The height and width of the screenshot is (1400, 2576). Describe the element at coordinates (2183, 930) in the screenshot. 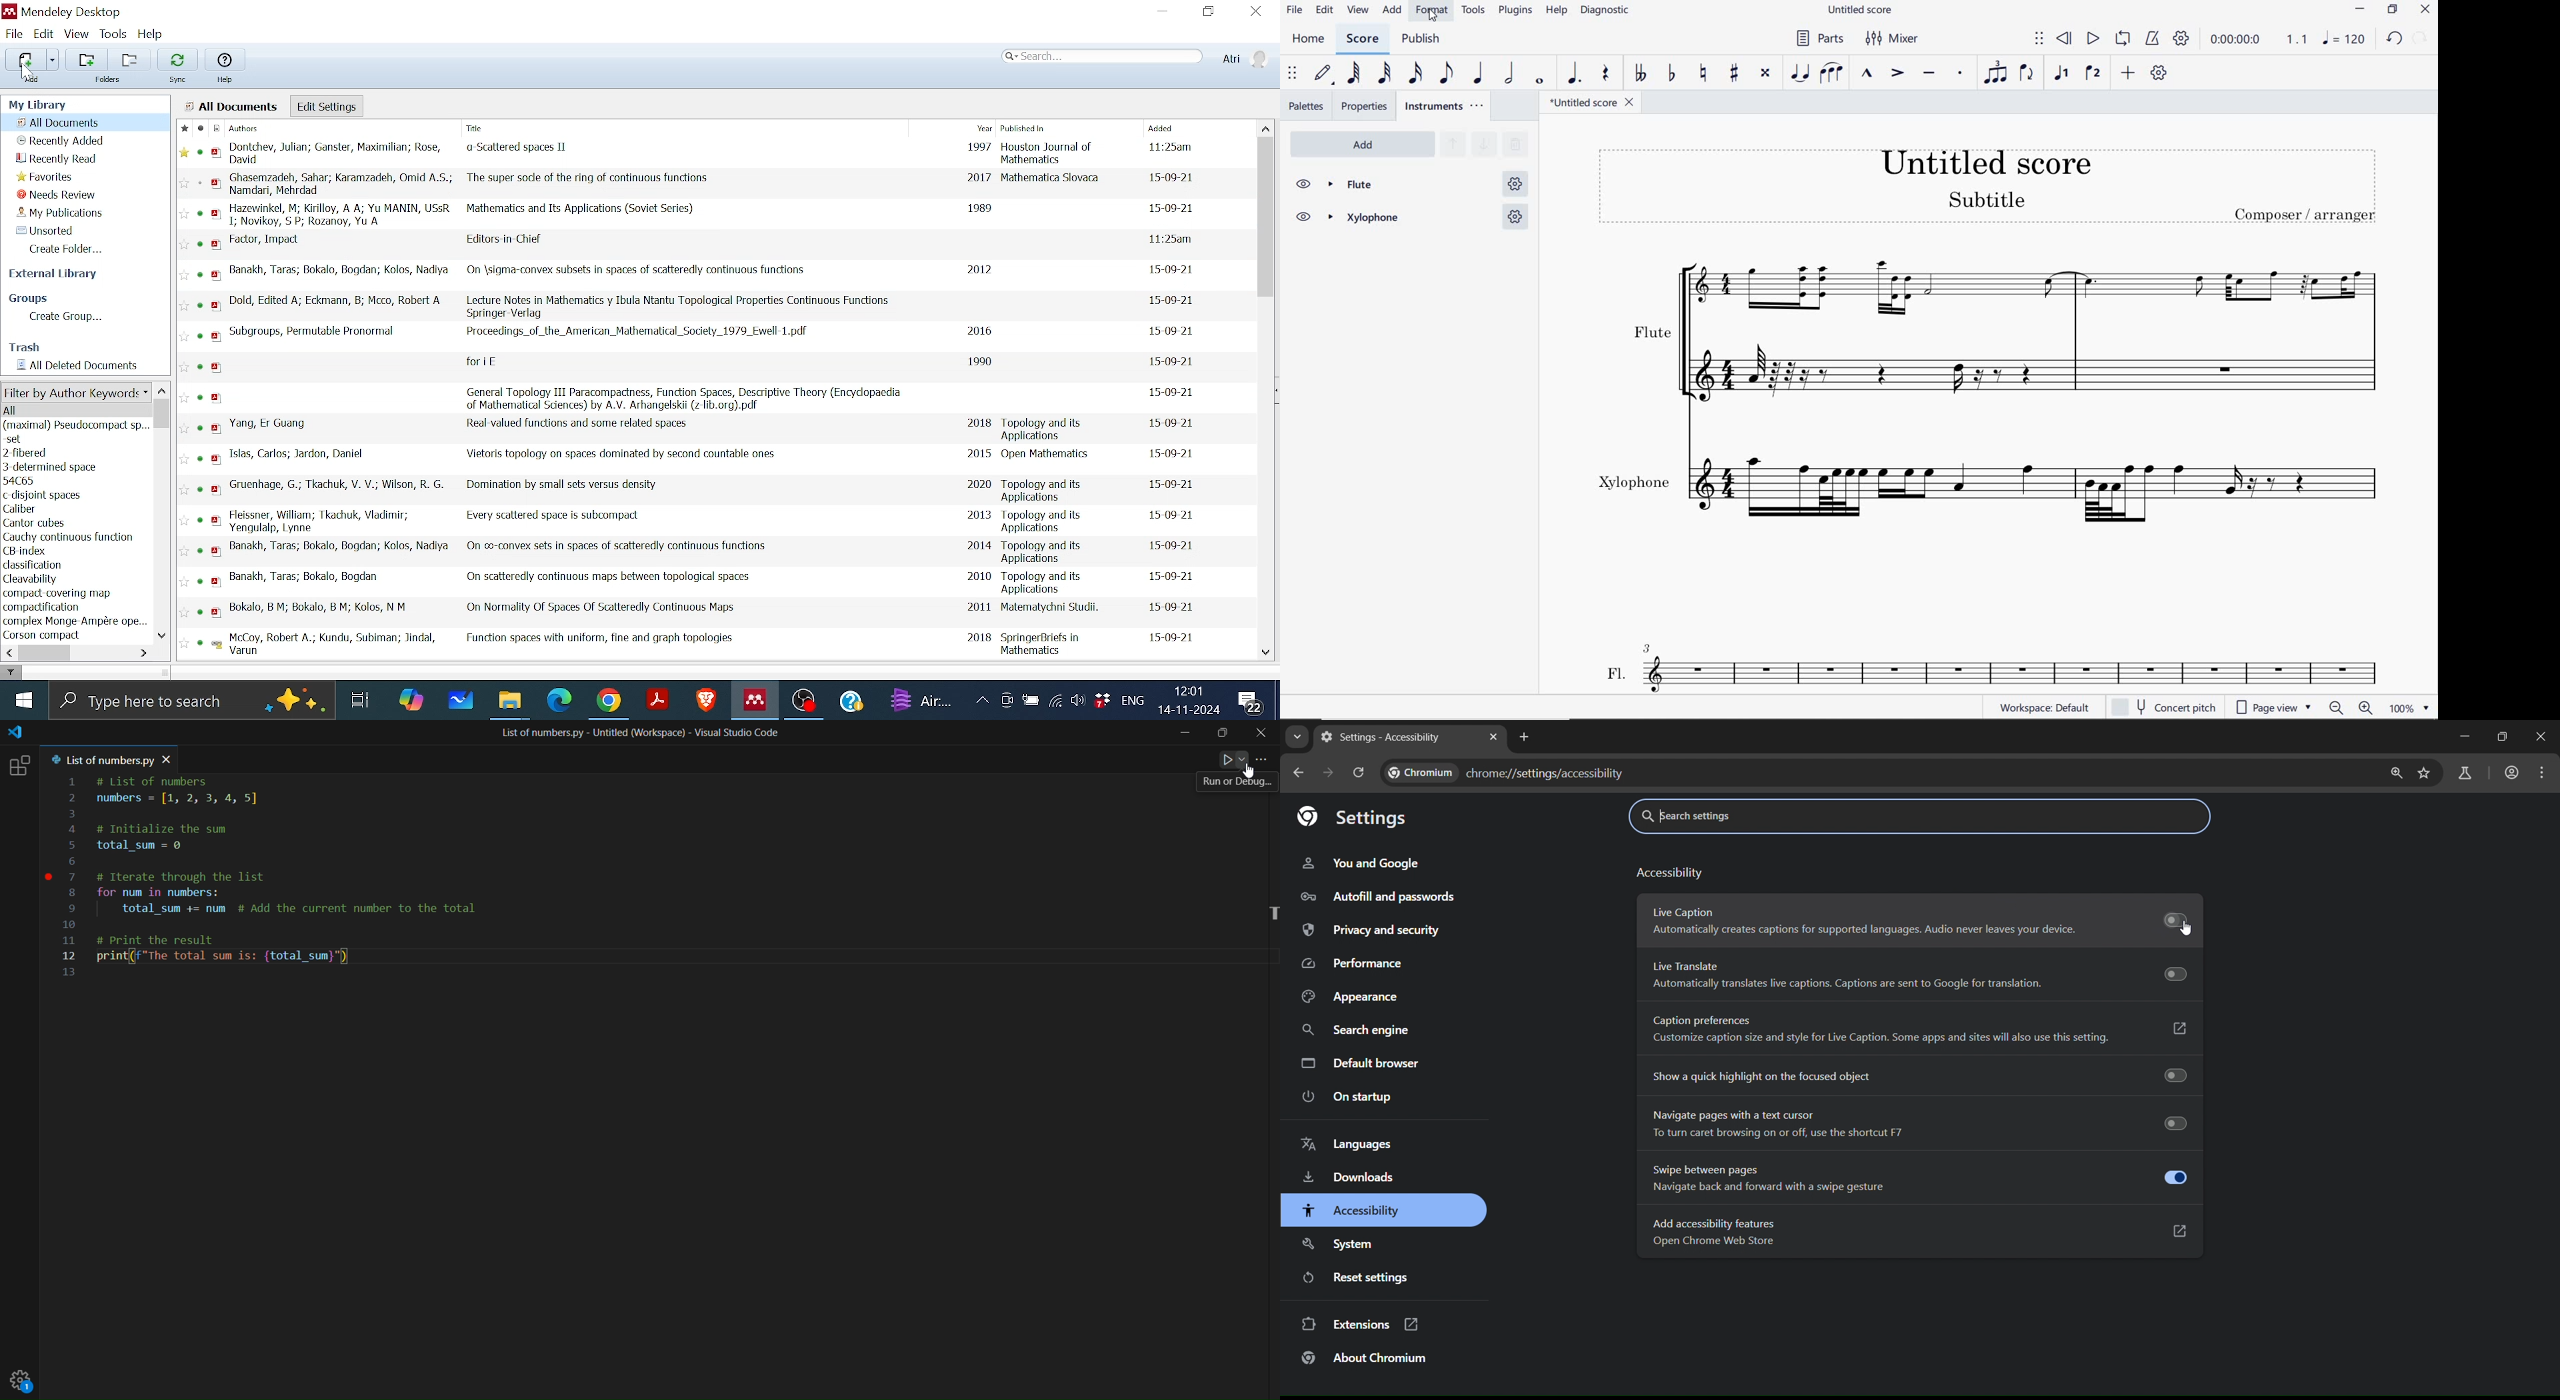

I see `Cursor on live caption` at that location.